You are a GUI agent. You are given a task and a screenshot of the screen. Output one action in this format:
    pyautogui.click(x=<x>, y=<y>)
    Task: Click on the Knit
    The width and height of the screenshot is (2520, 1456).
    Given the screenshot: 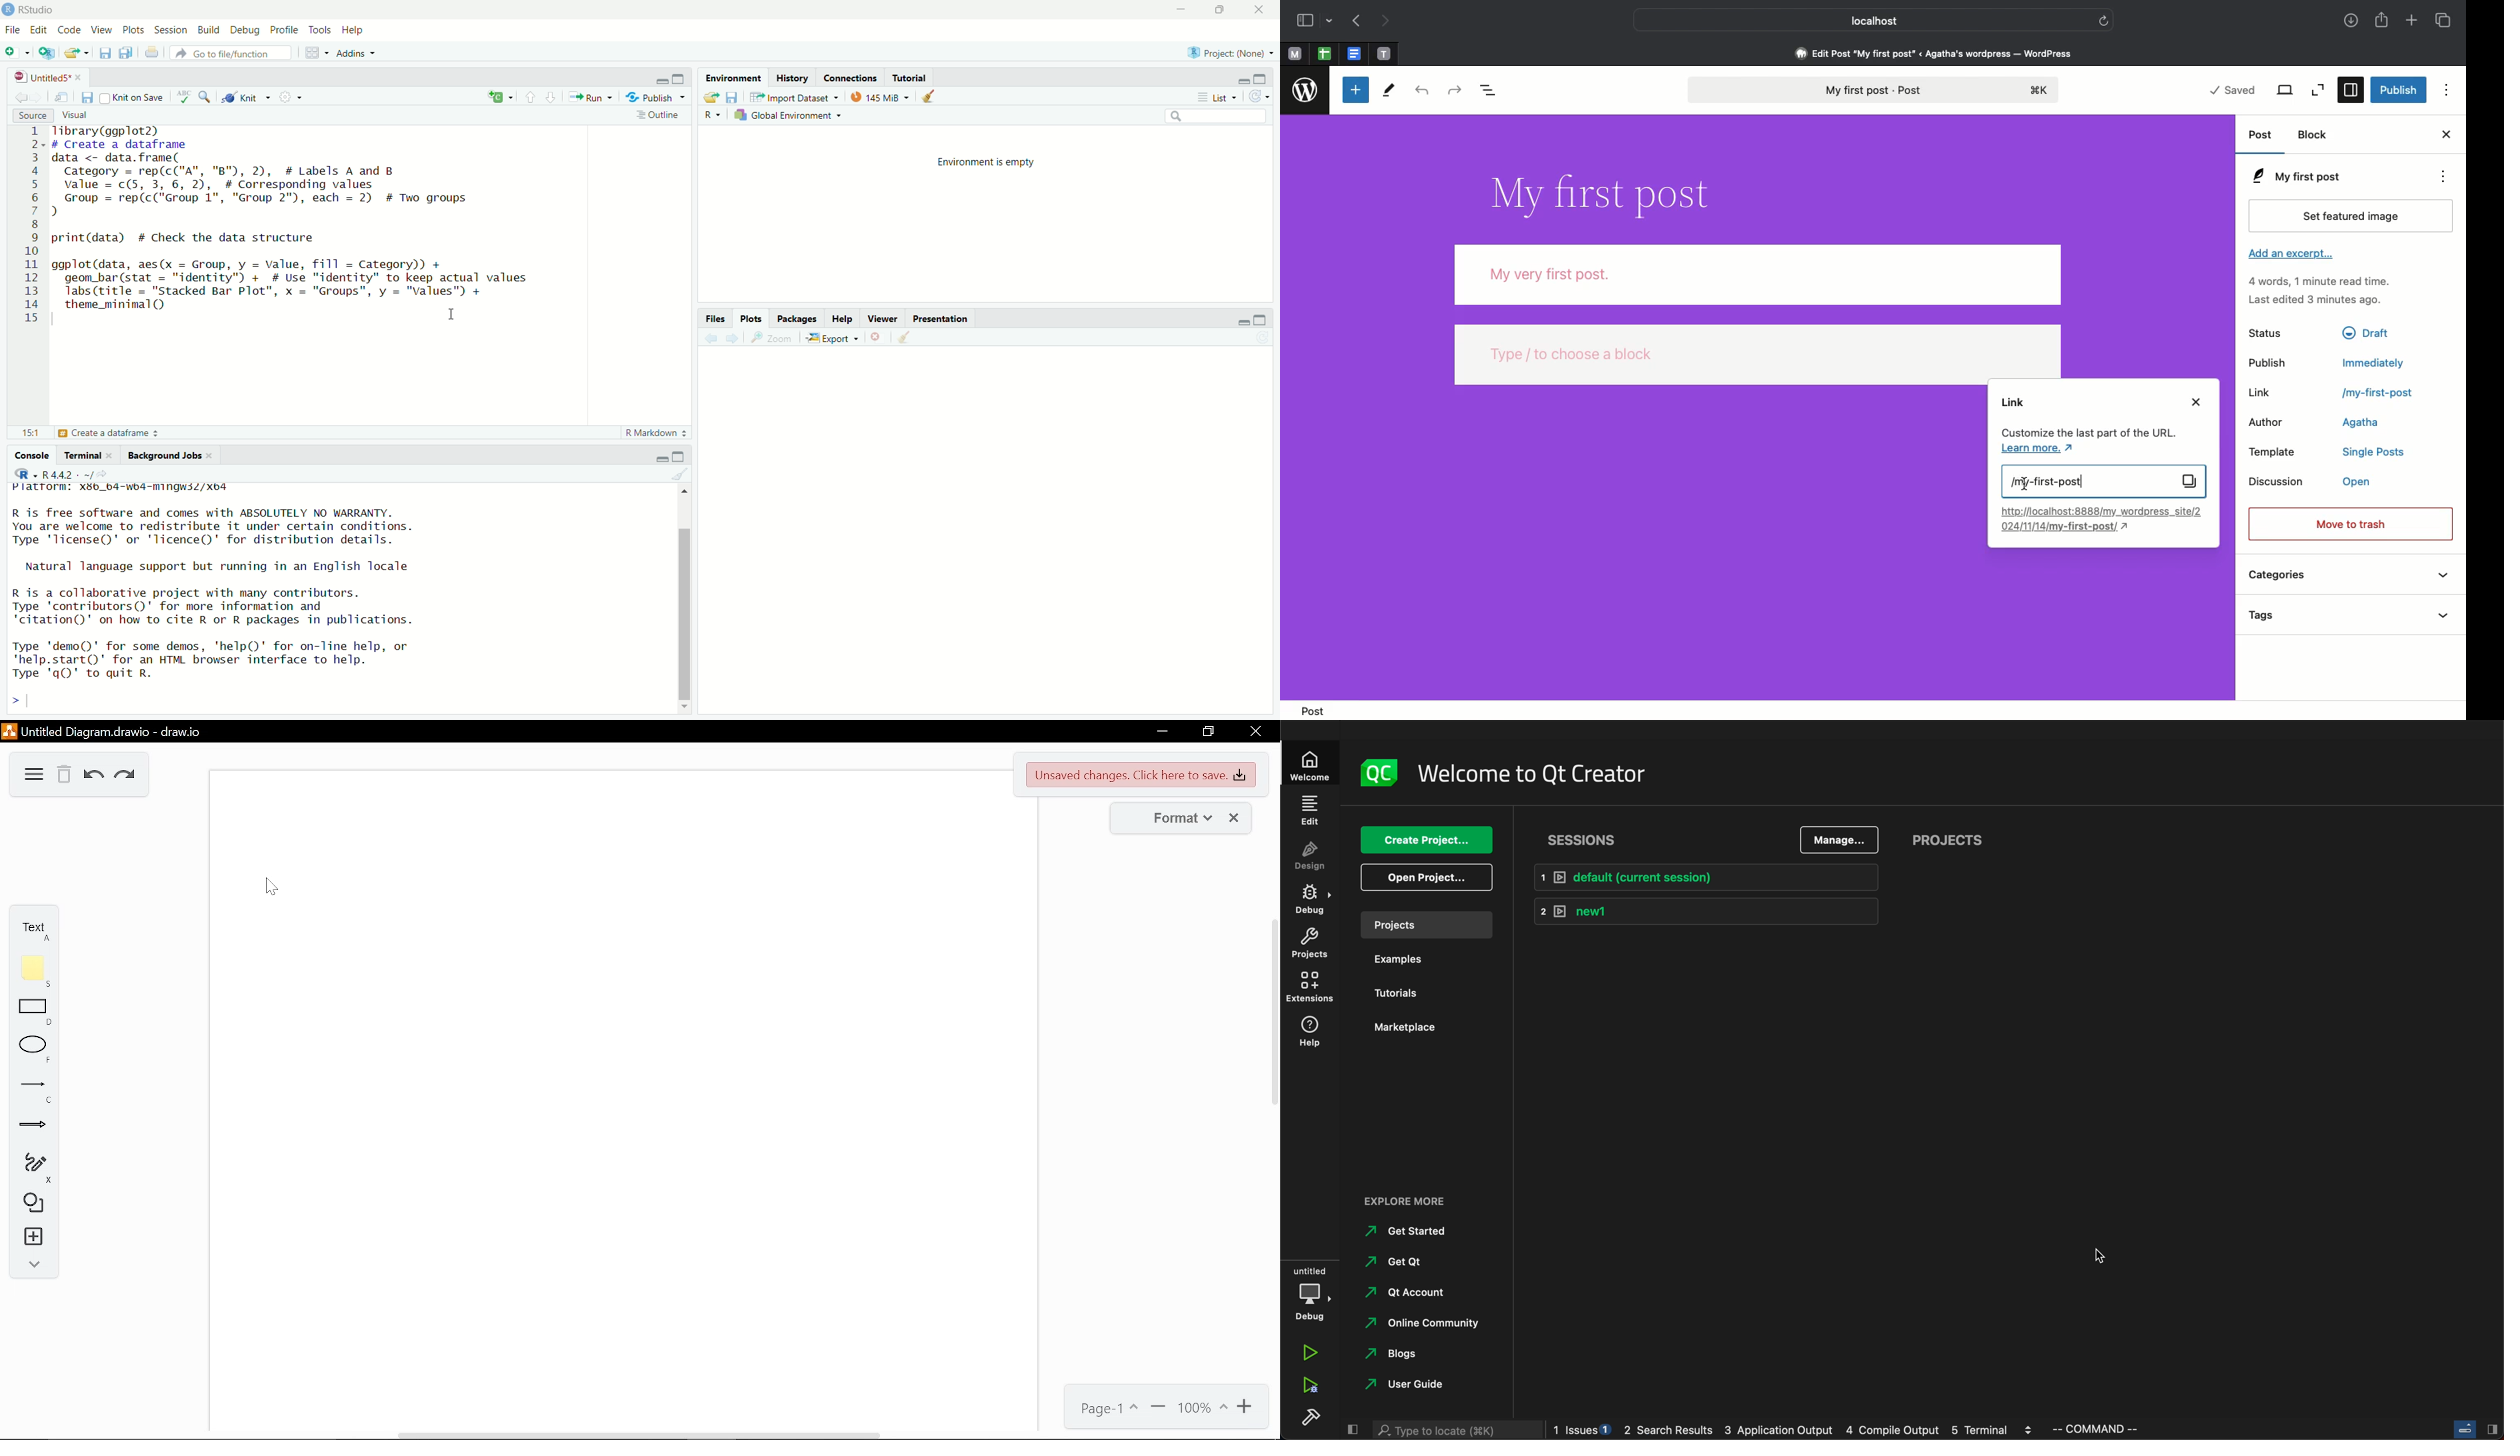 What is the action you would take?
    pyautogui.click(x=245, y=95)
    